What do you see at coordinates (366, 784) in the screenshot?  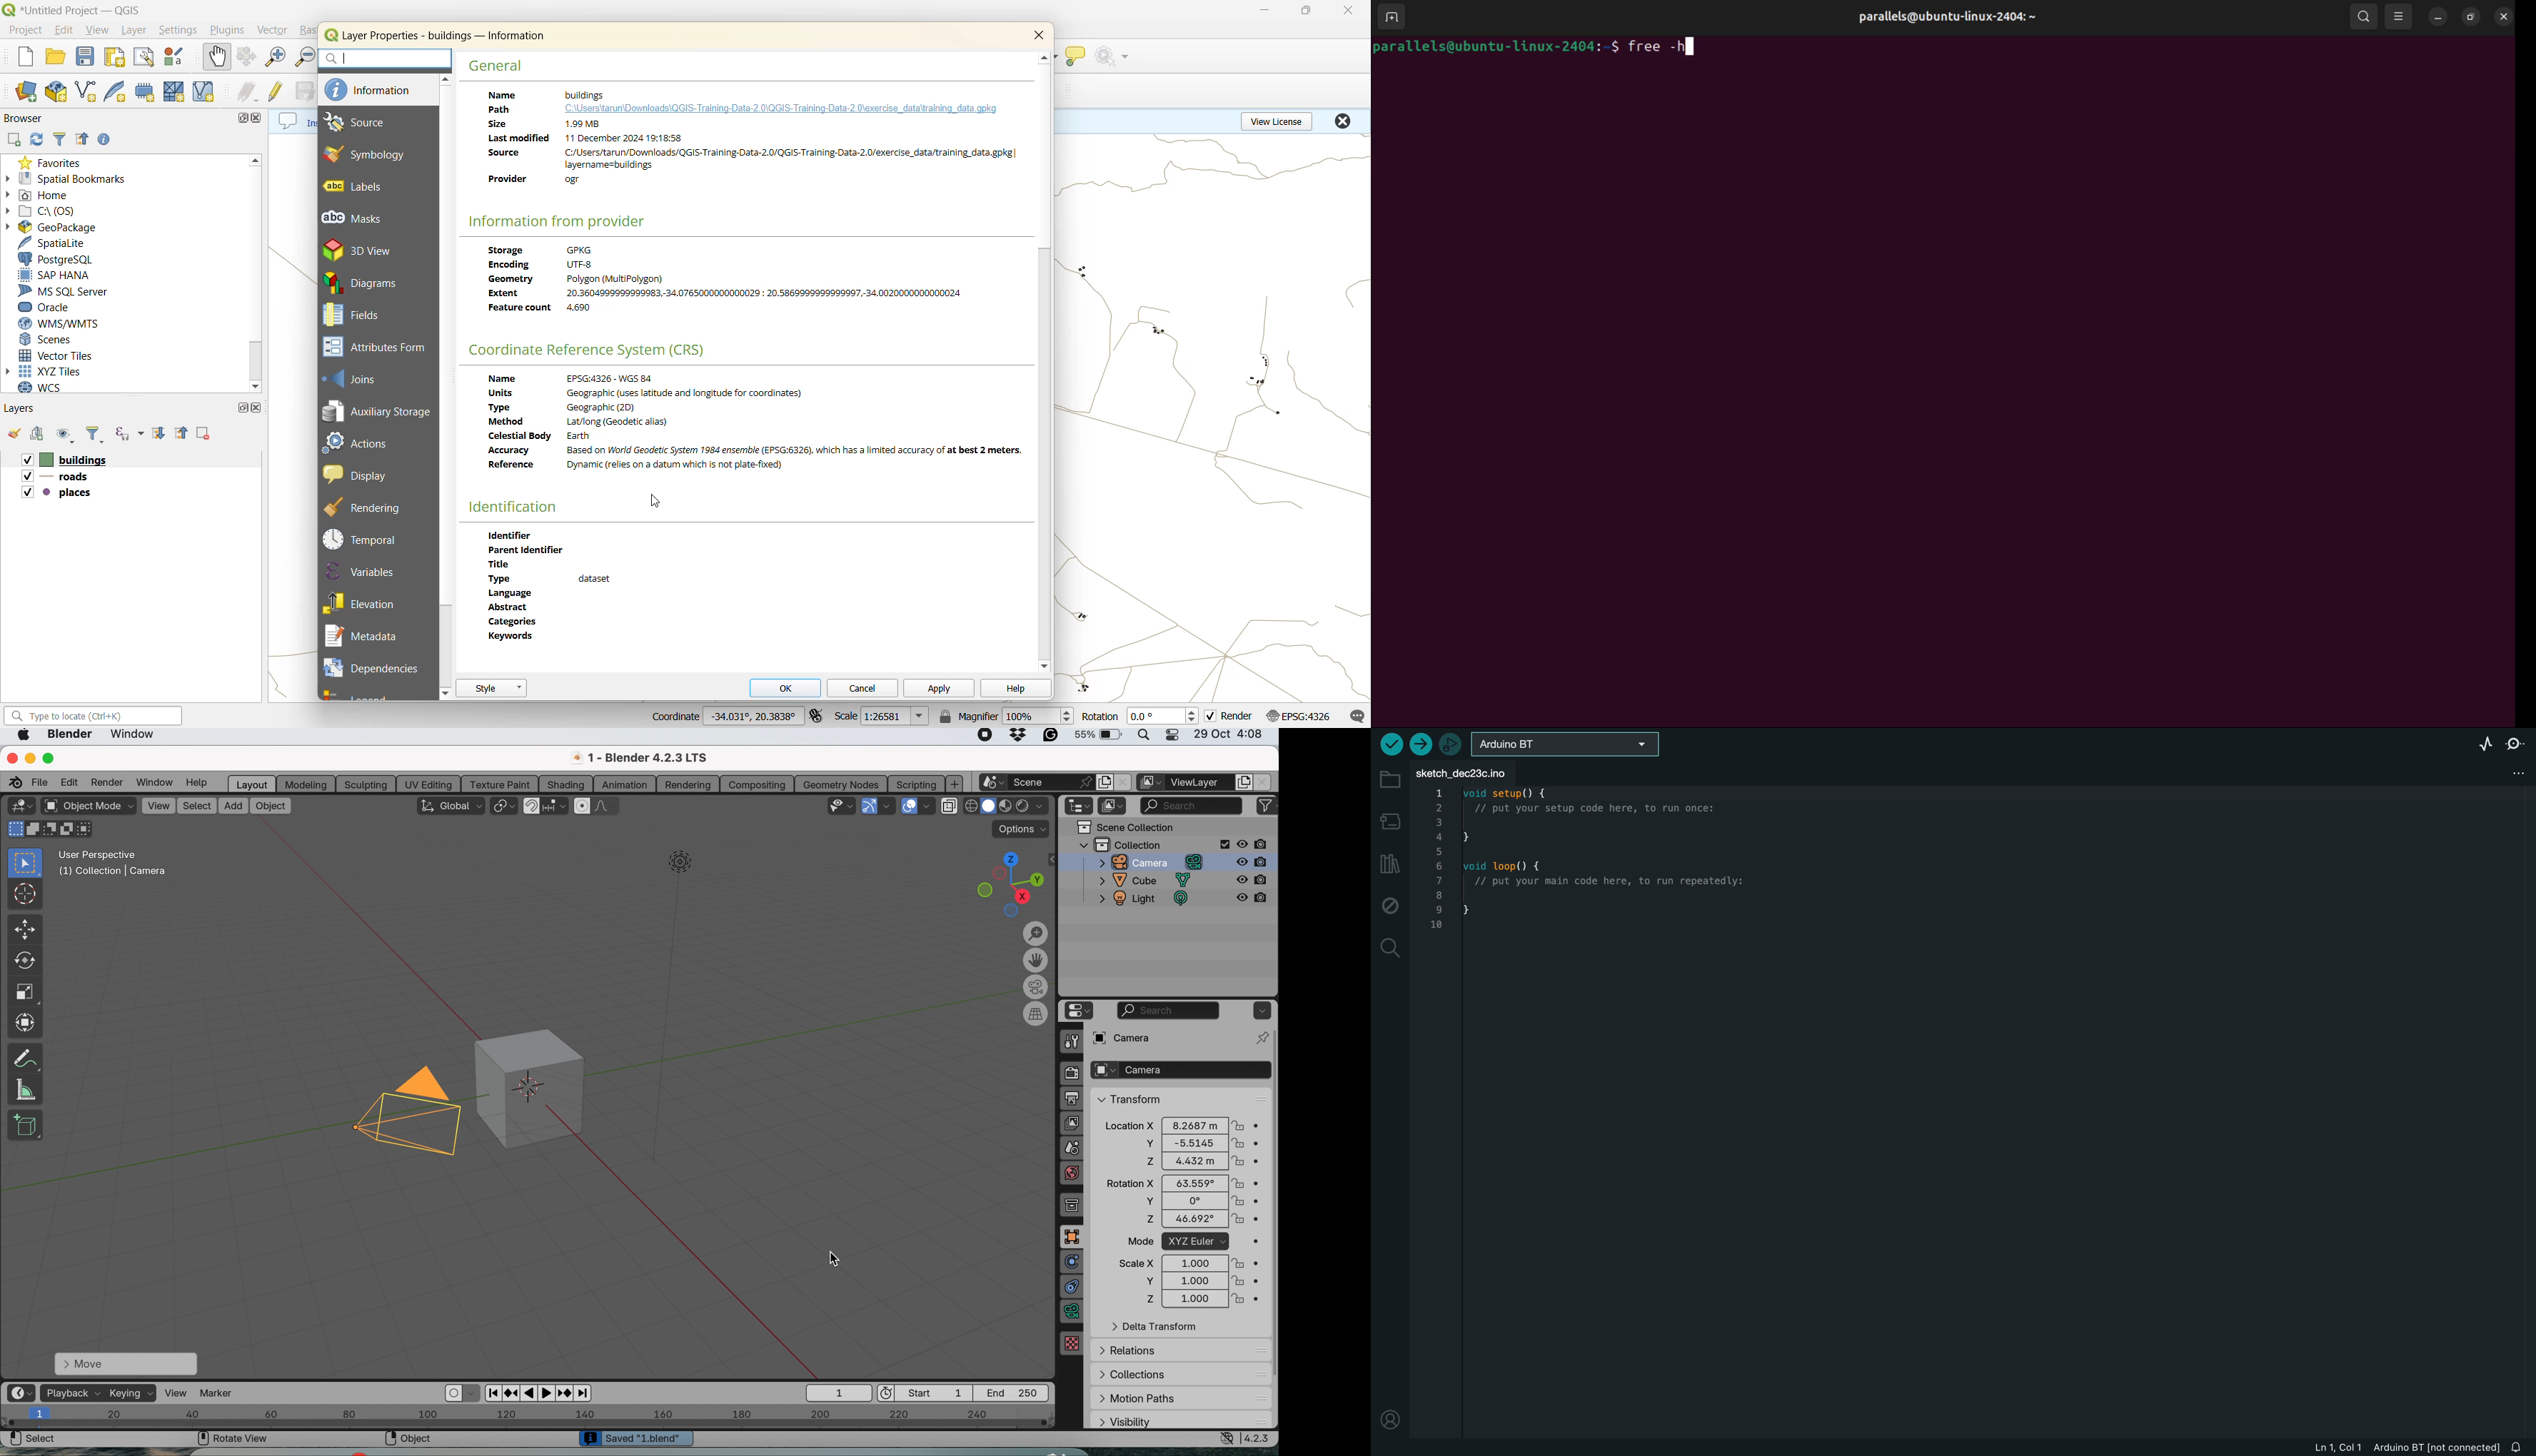 I see `sculpting` at bounding box center [366, 784].